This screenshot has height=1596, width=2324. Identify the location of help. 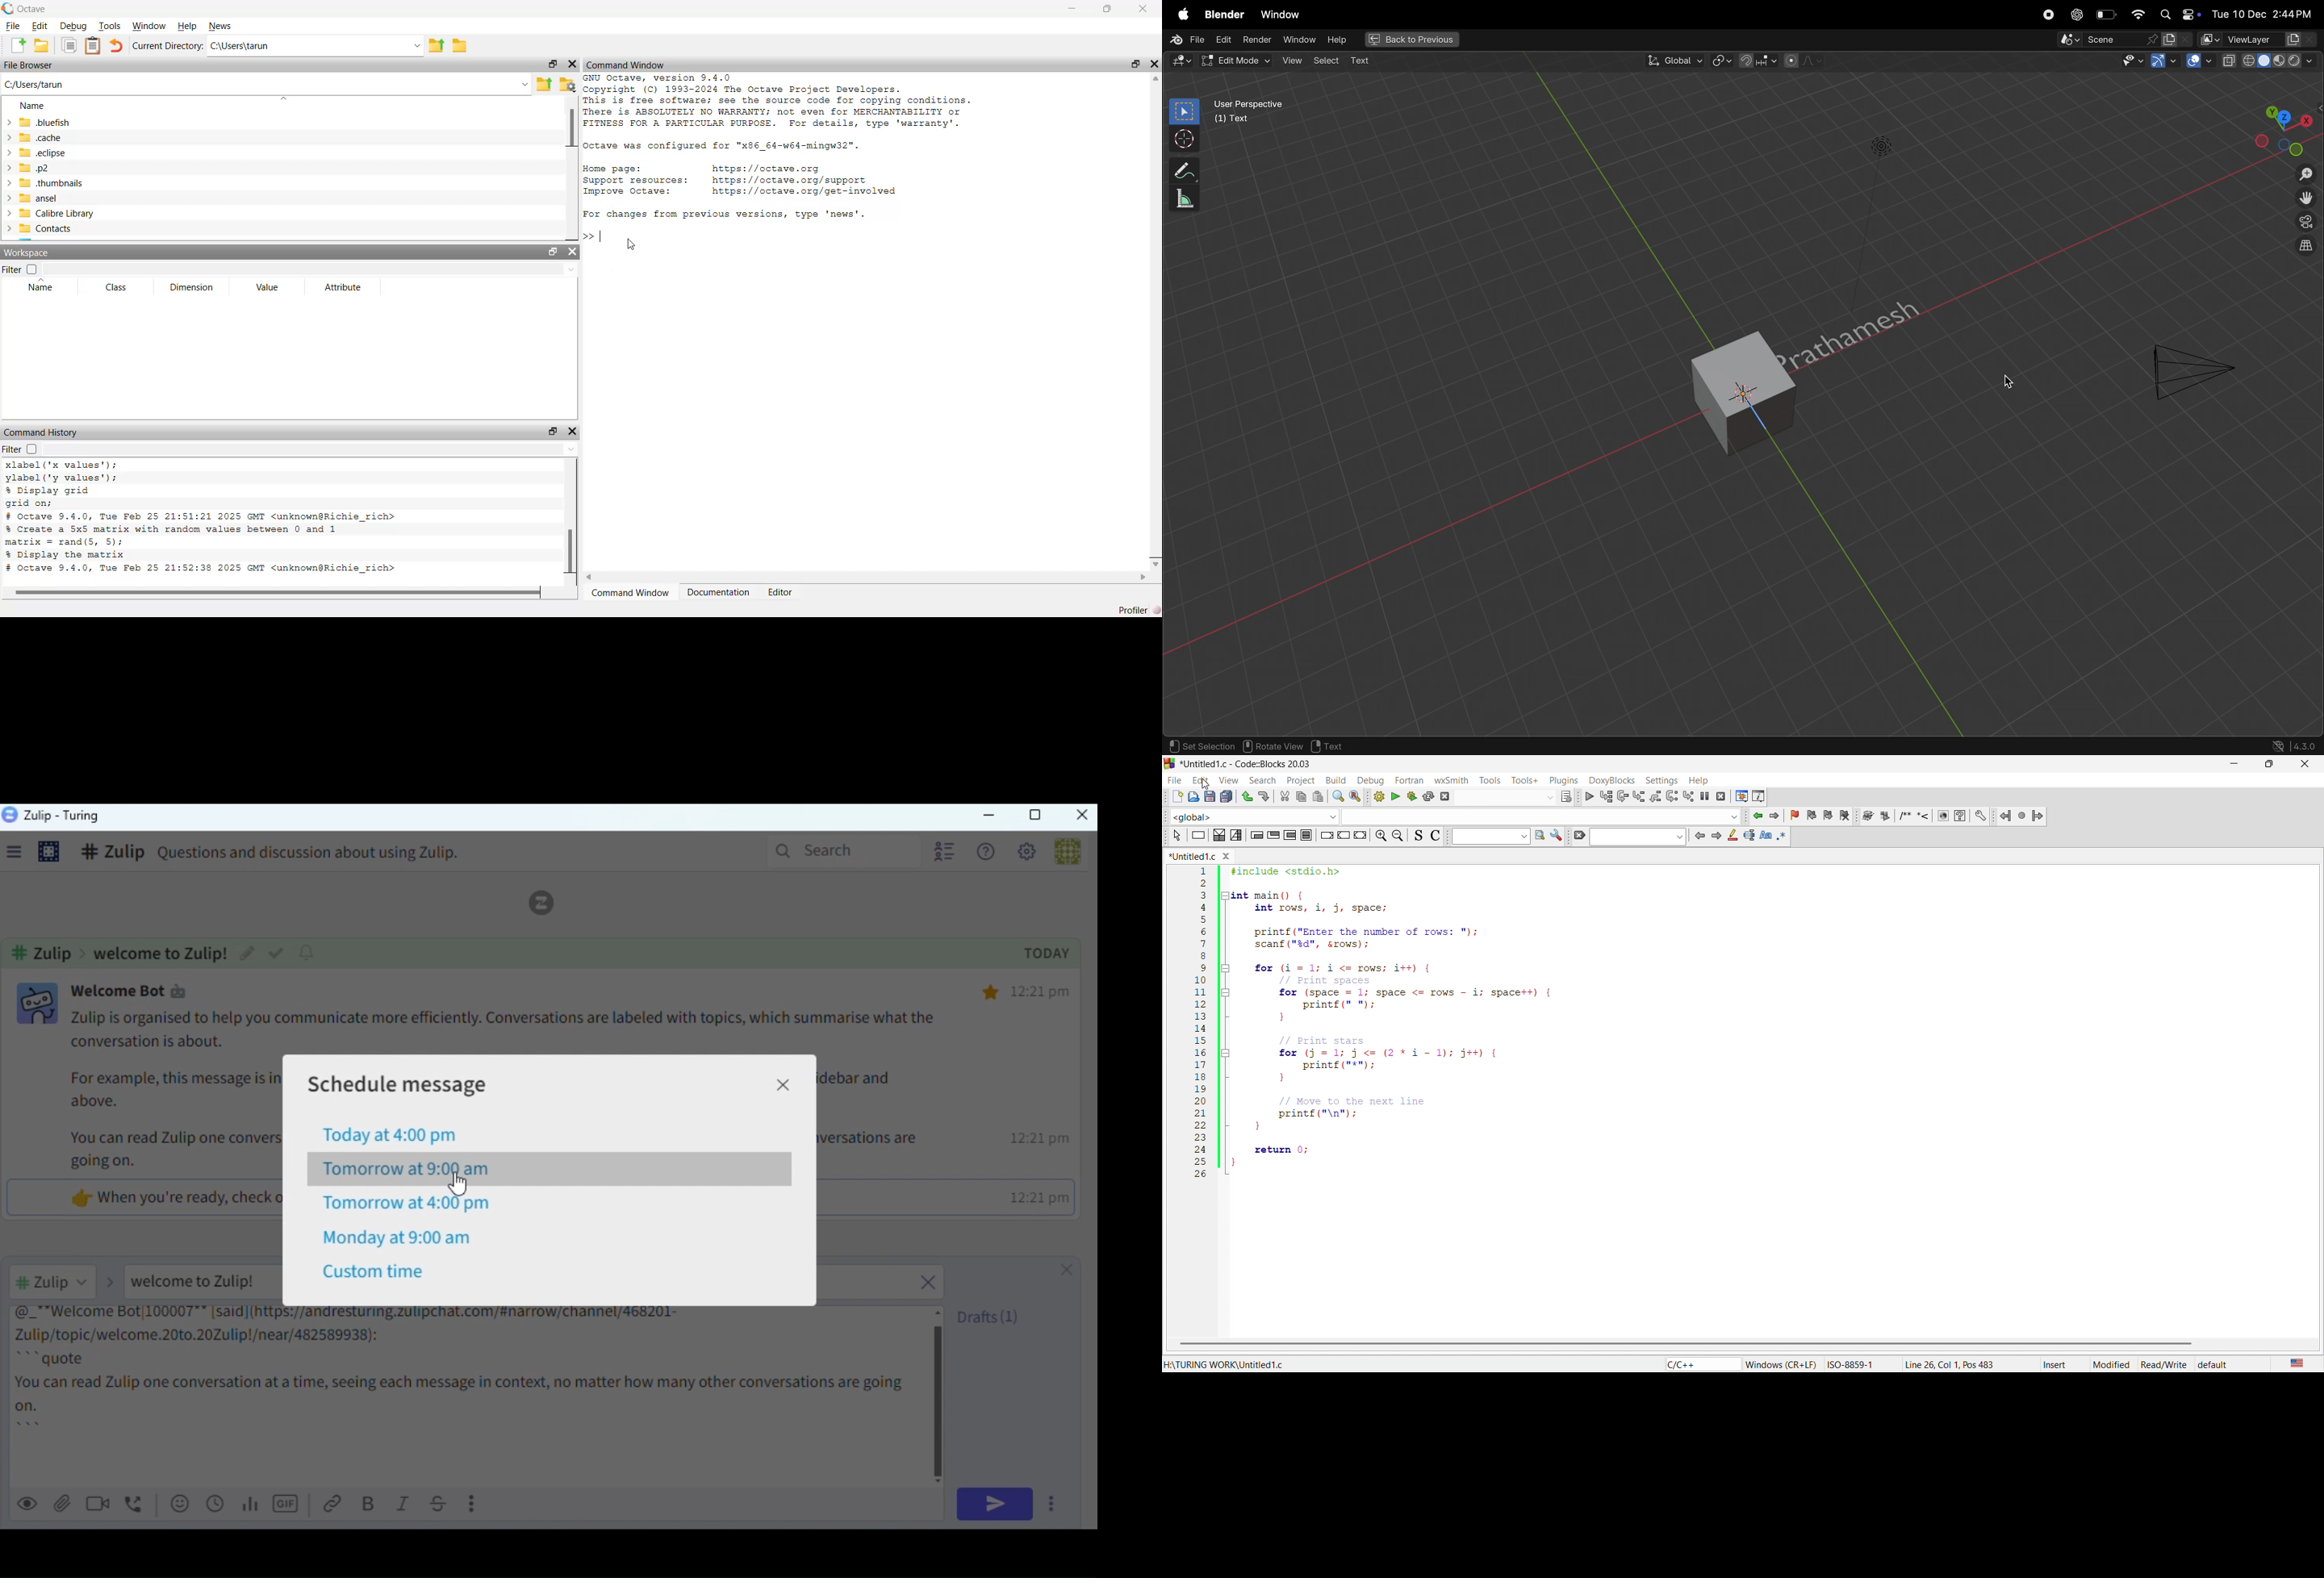
(1341, 39).